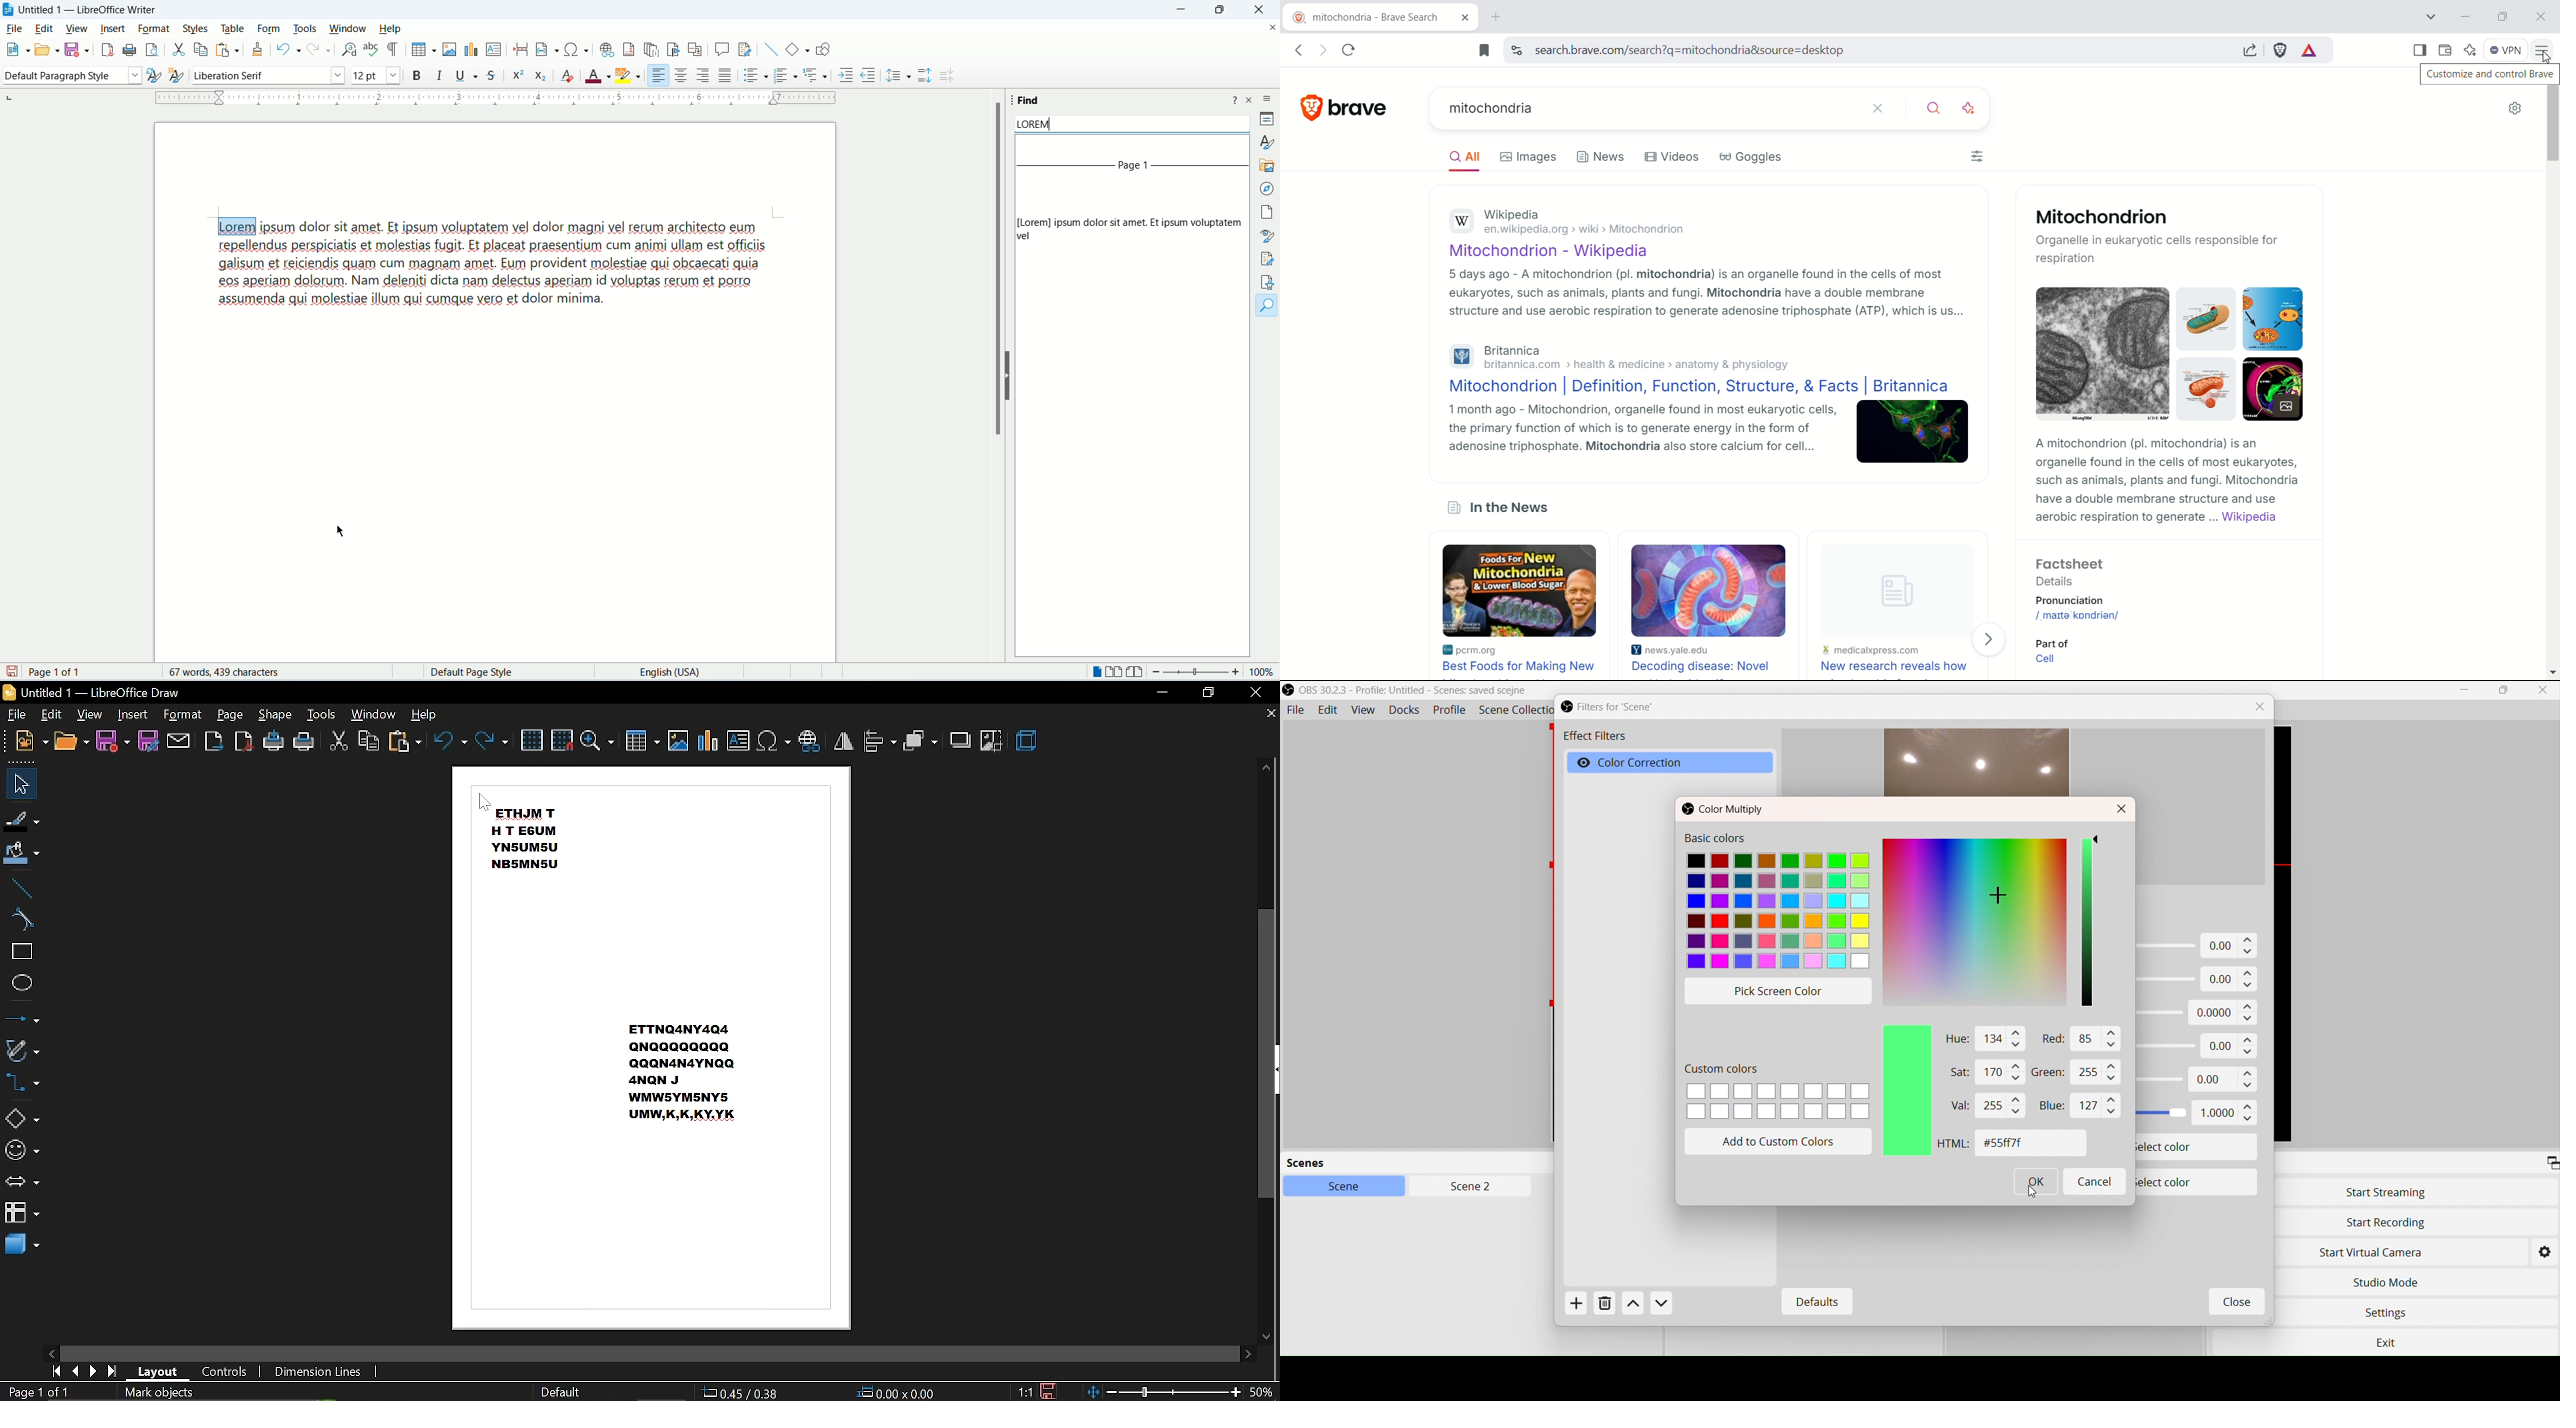 This screenshot has width=2576, height=1428. Describe the element at coordinates (541, 49) in the screenshot. I see `insert field` at that location.